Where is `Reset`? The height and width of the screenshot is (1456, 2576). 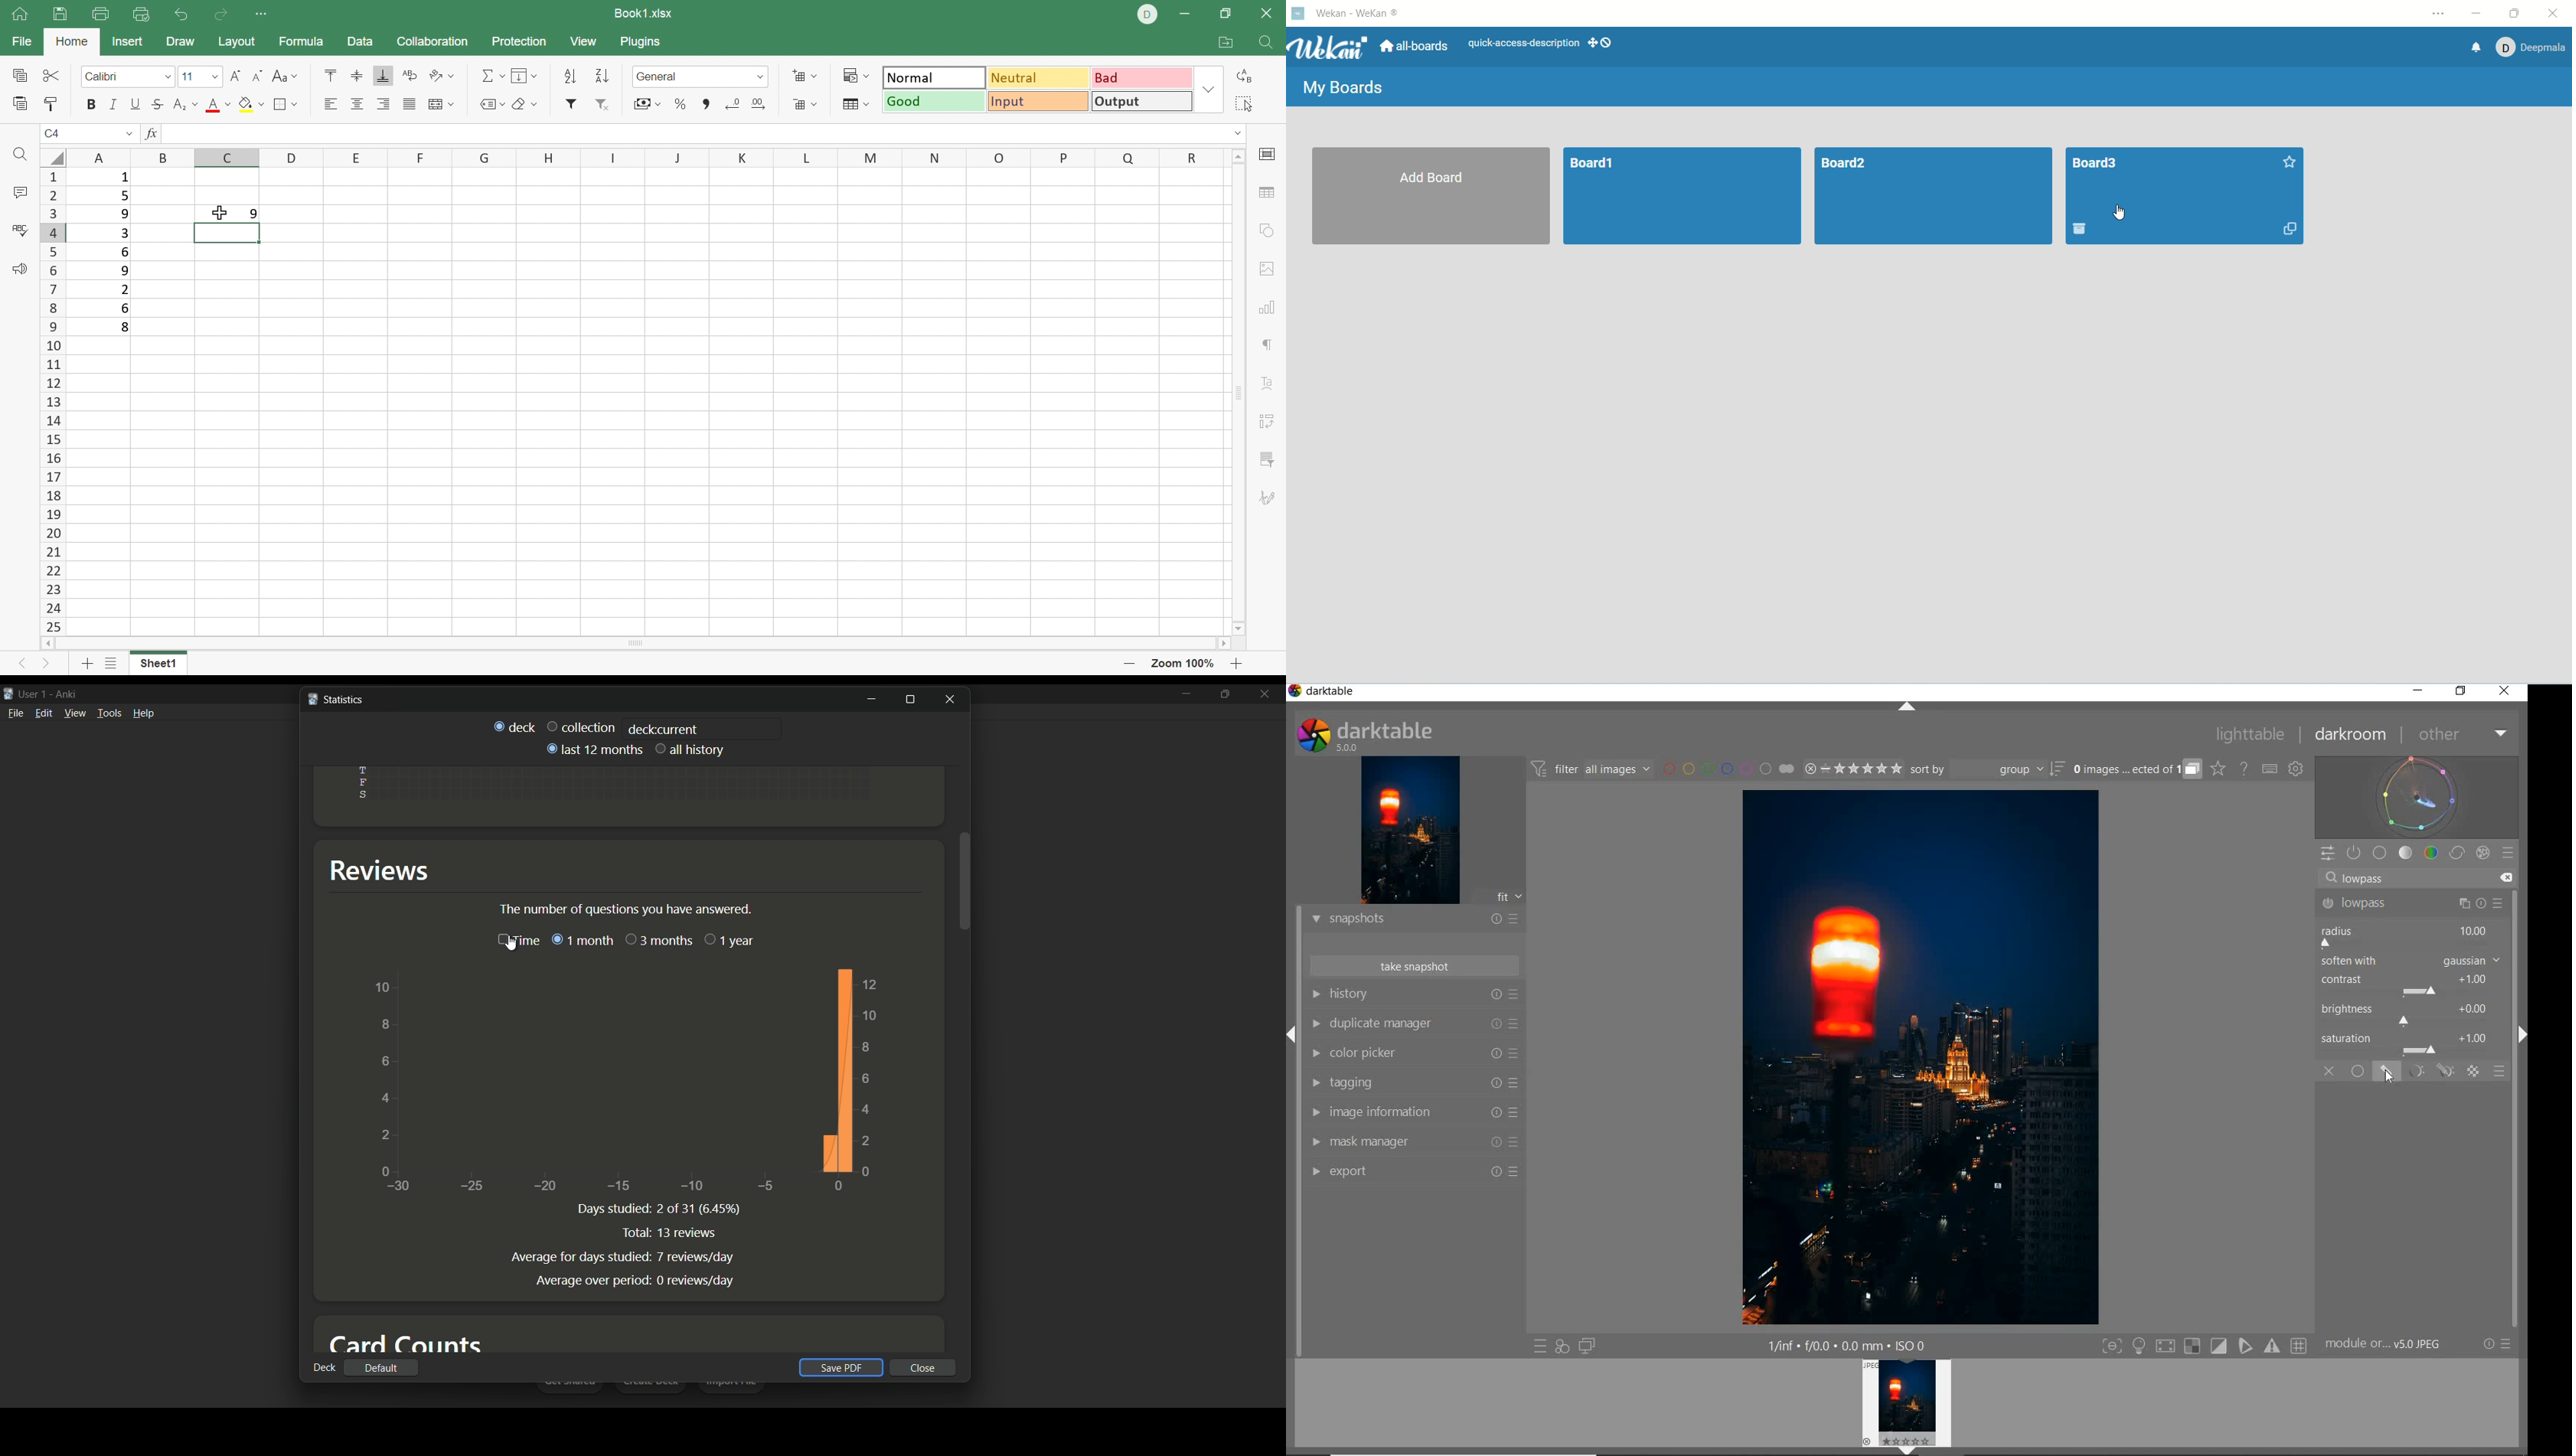 Reset is located at coordinates (1498, 1115).